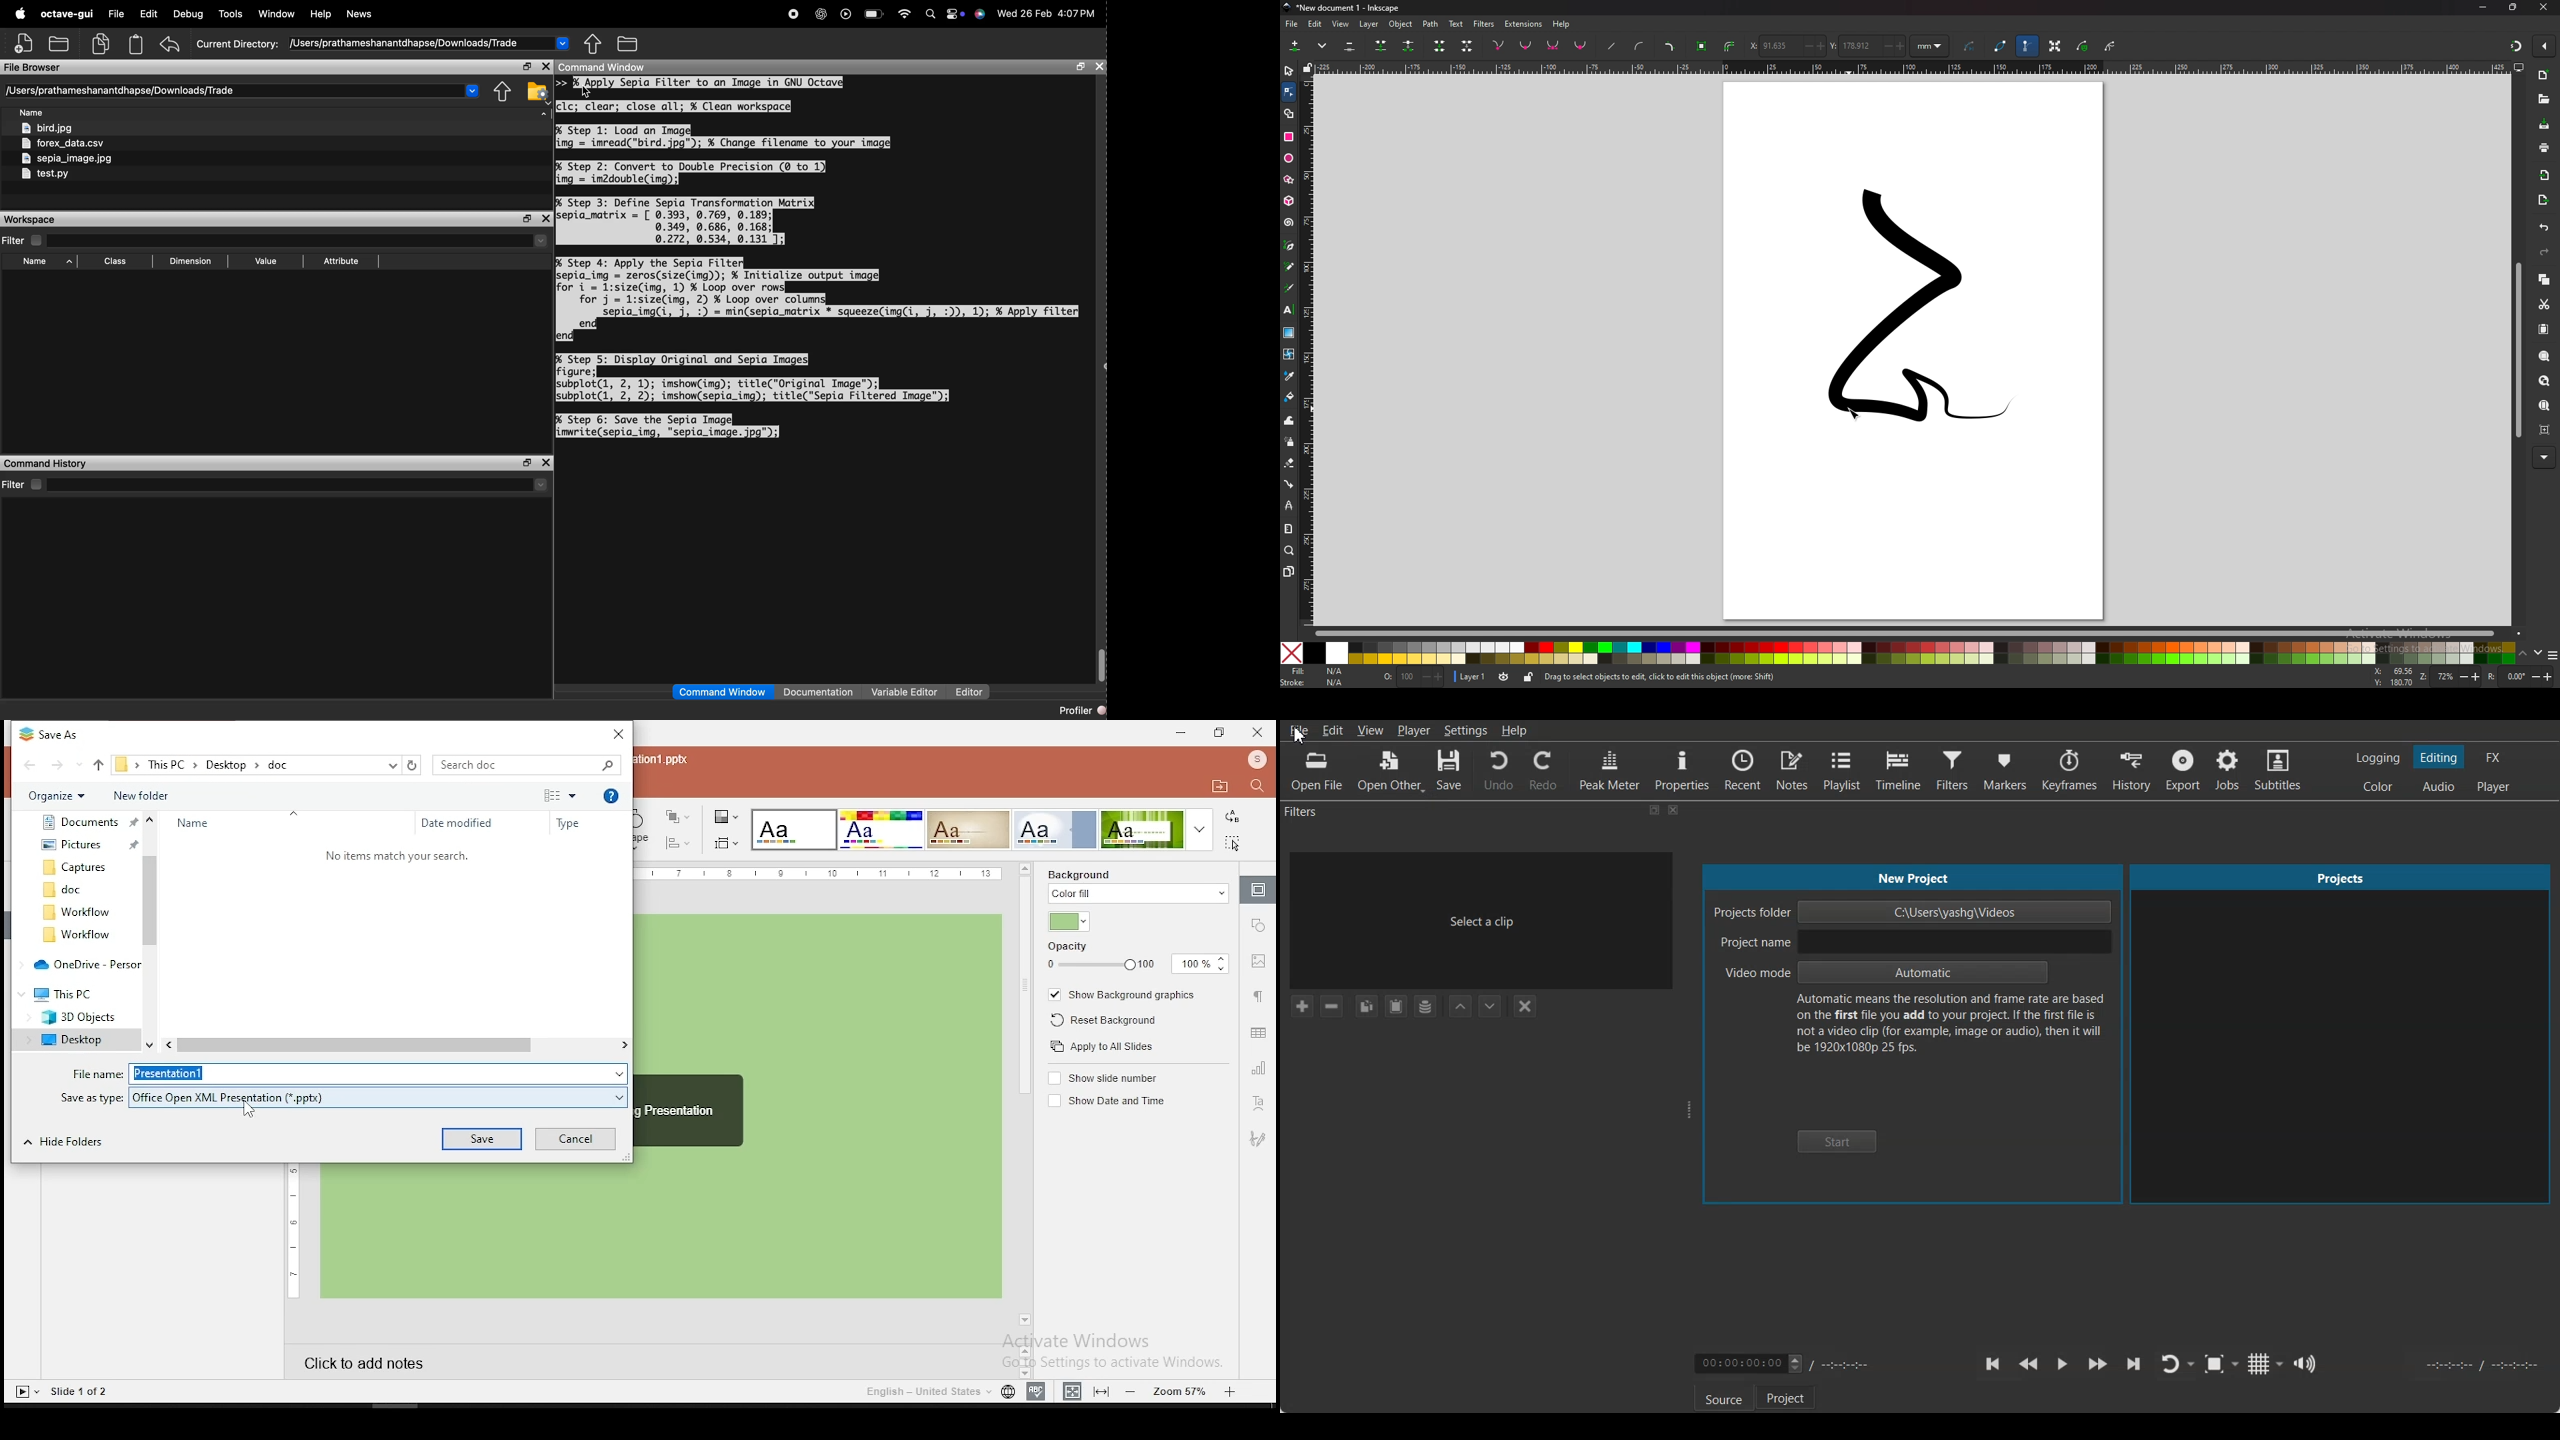 The image size is (2576, 1456). What do you see at coordinates (2192, 1365) in the screenshot?
I see `Drop down box` at bounding box center [2192, 1365].